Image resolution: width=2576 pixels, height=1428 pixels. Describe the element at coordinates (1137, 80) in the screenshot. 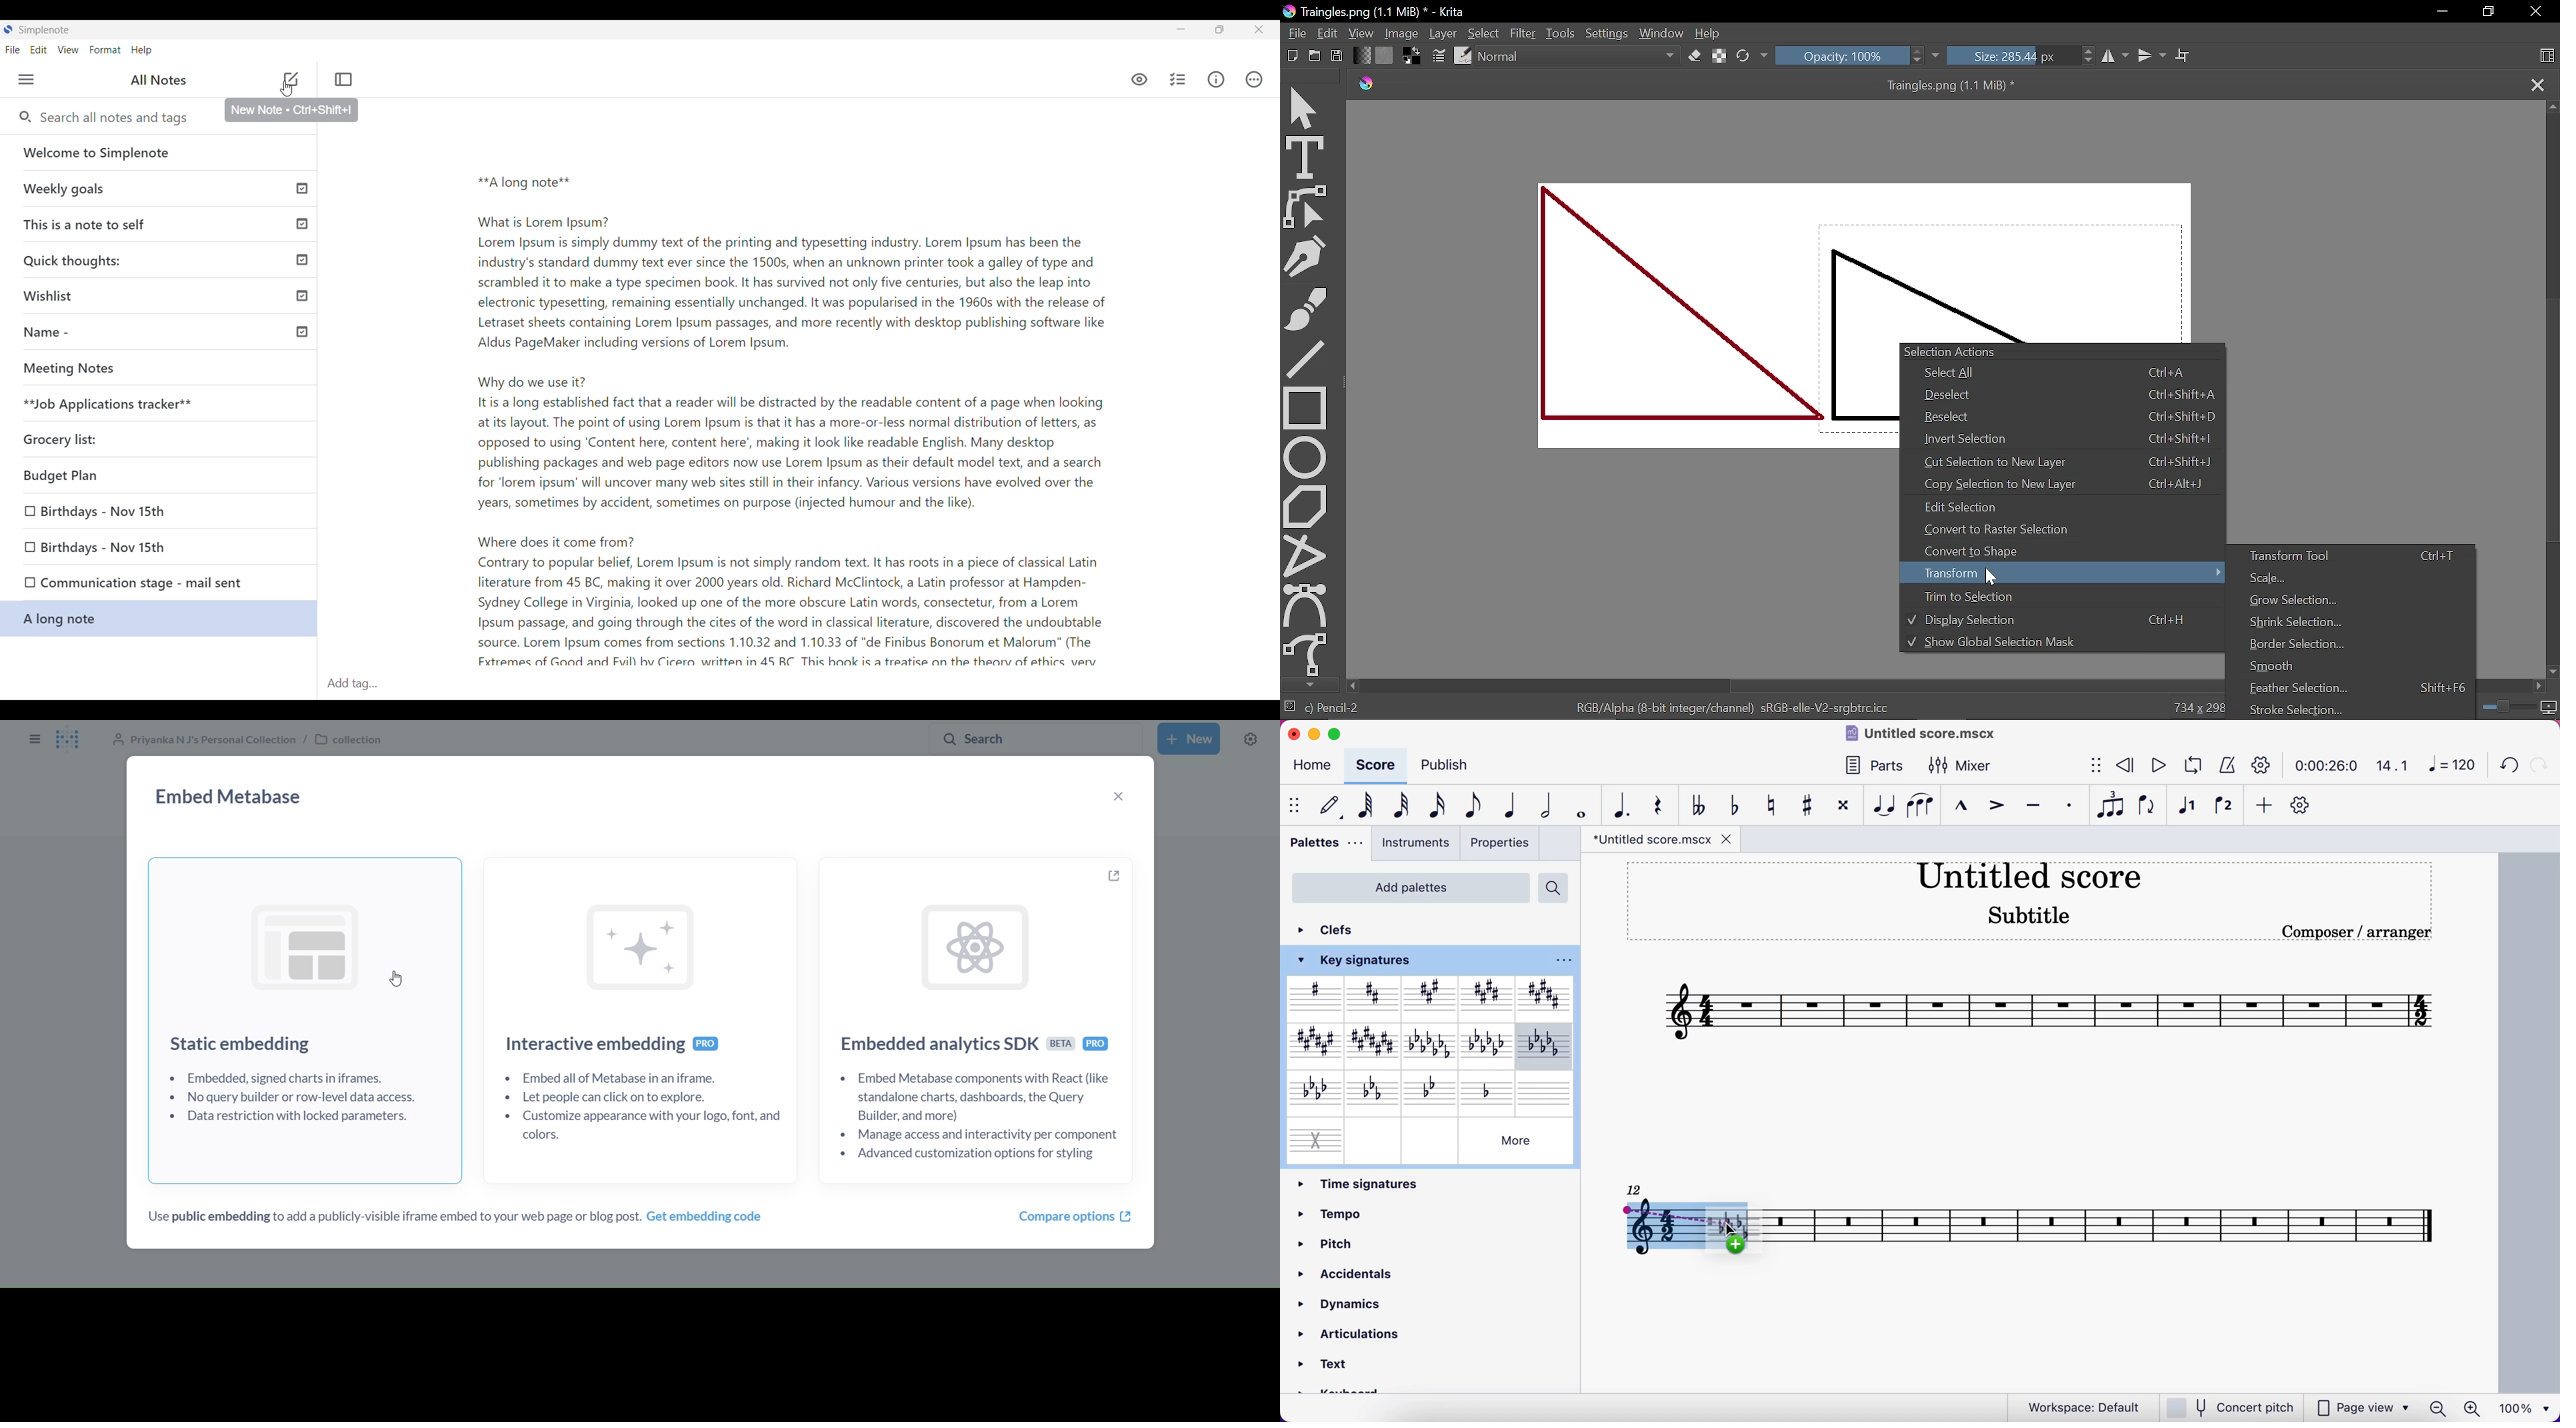

I see `Markdown preview` at that location.